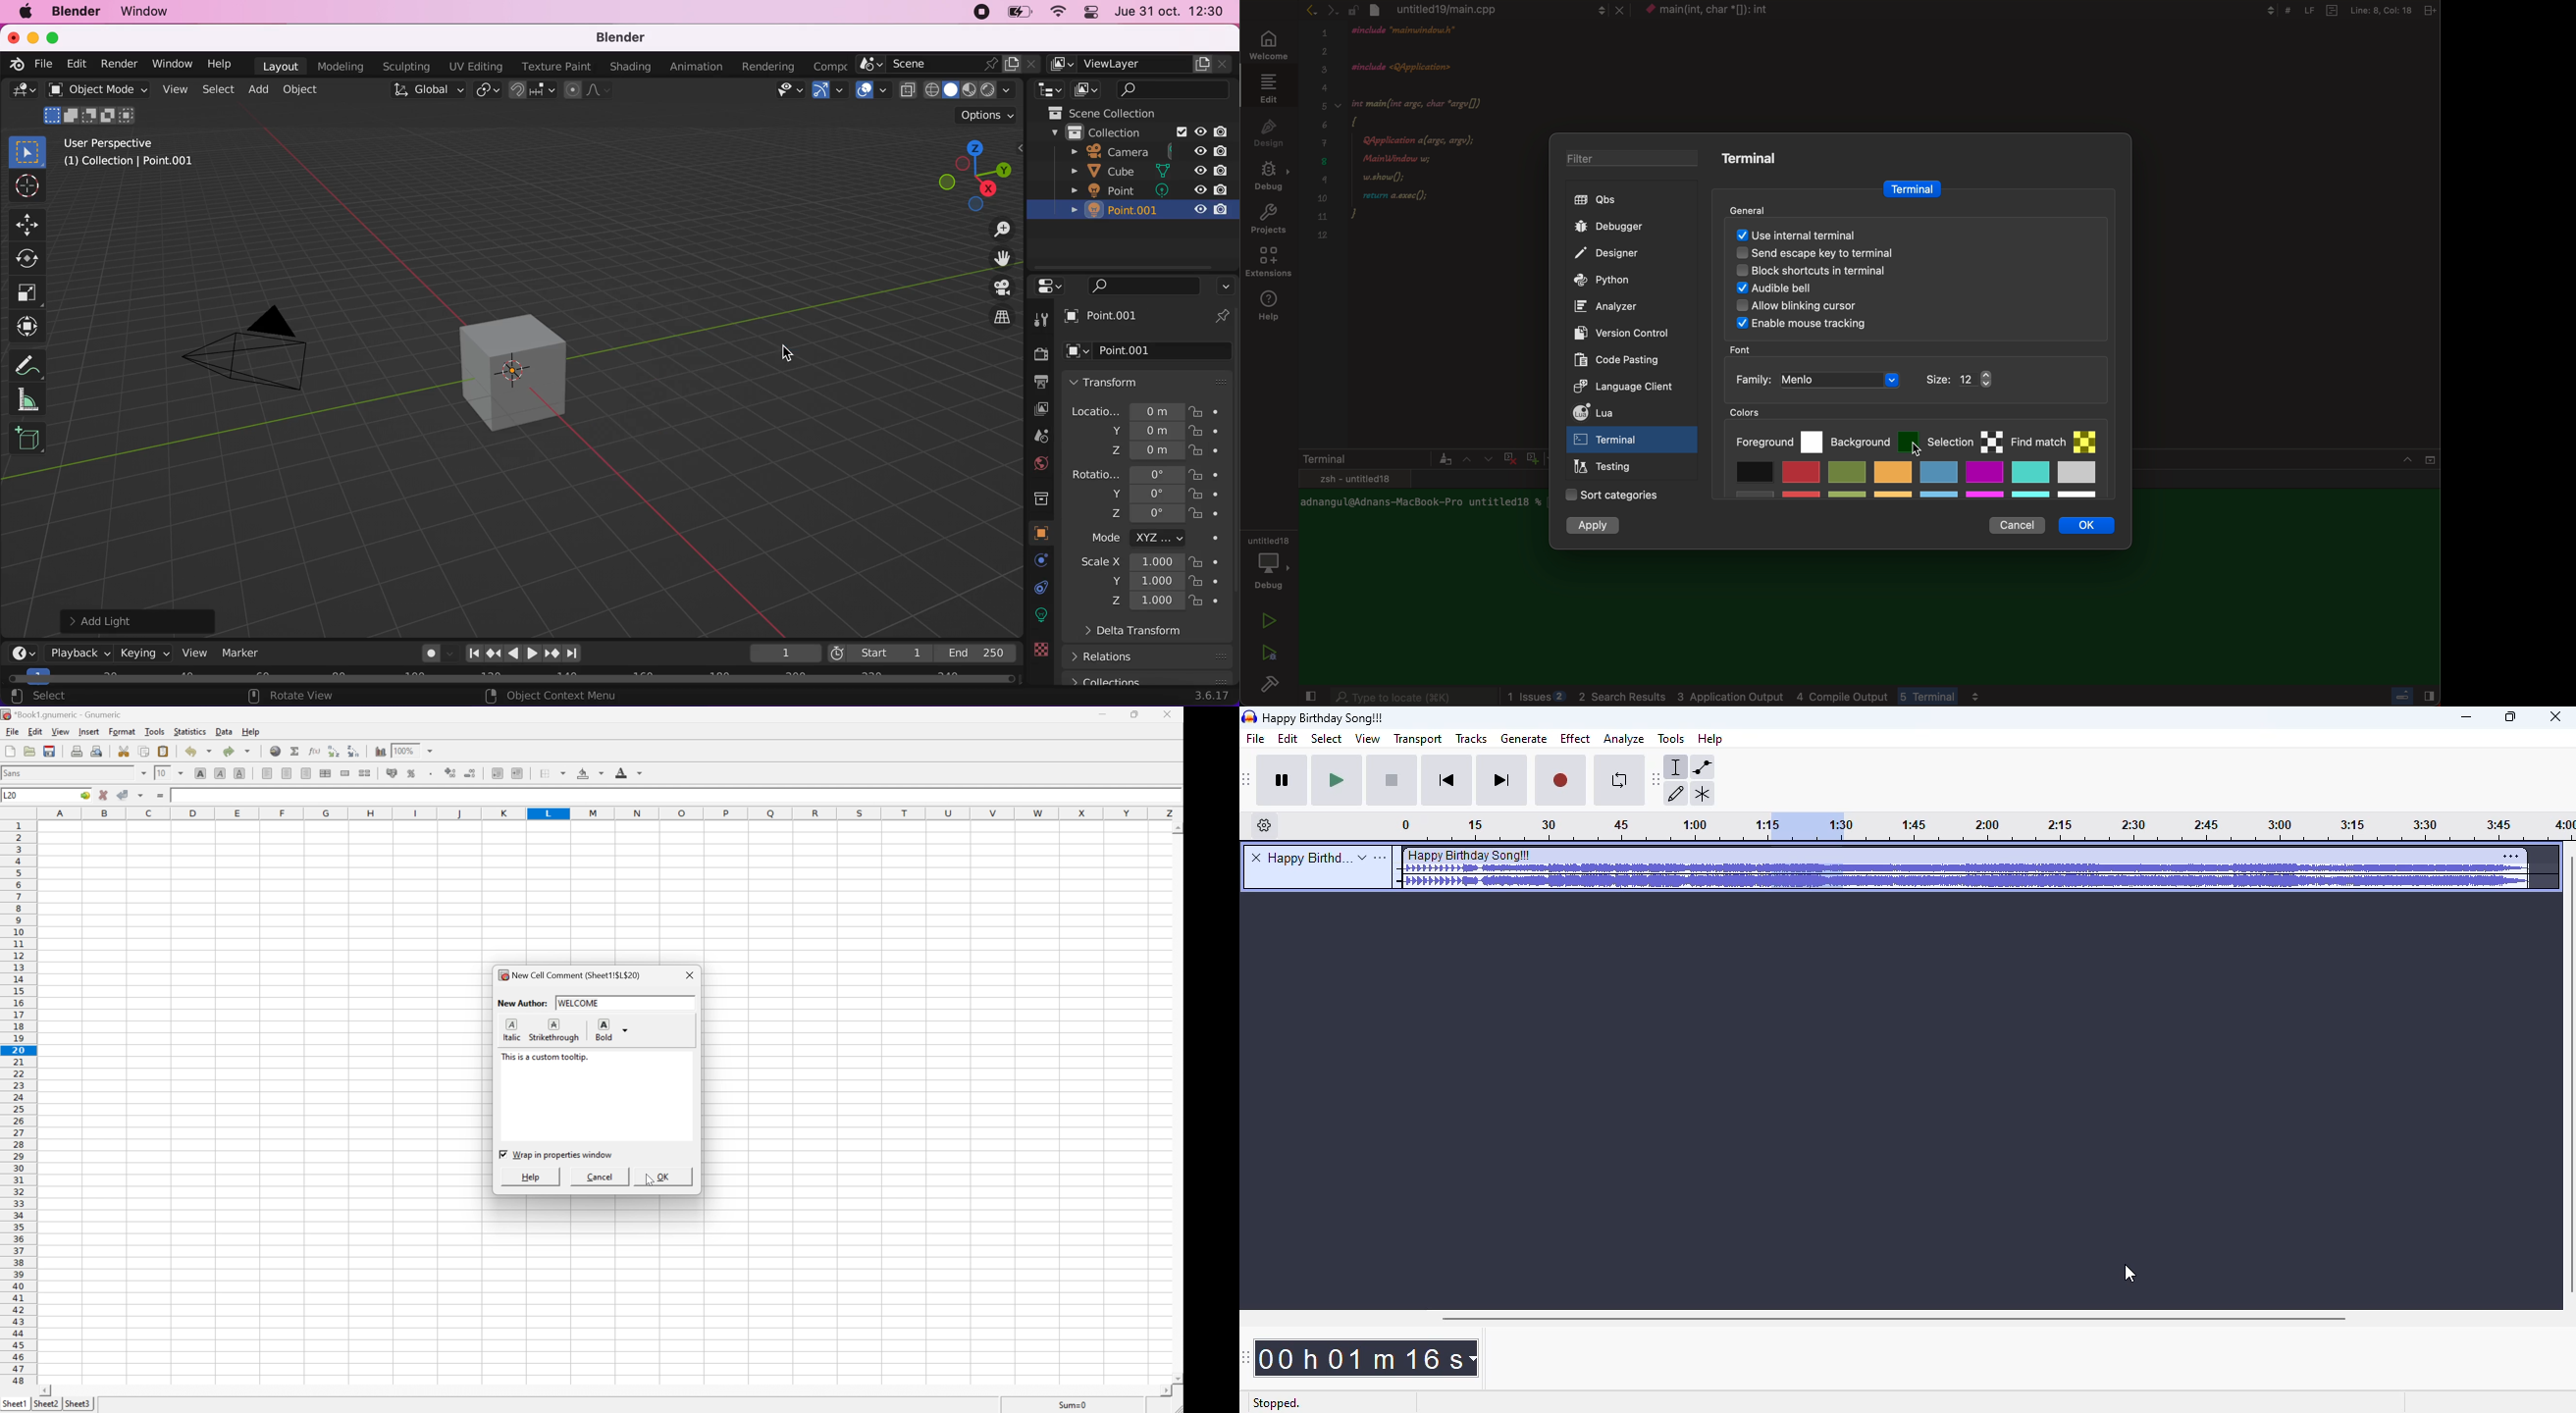 This screenshot has width=2576, height=1428. Describe the element at coordinates (281, 65) in the screenshot. I see `layout` at that location.